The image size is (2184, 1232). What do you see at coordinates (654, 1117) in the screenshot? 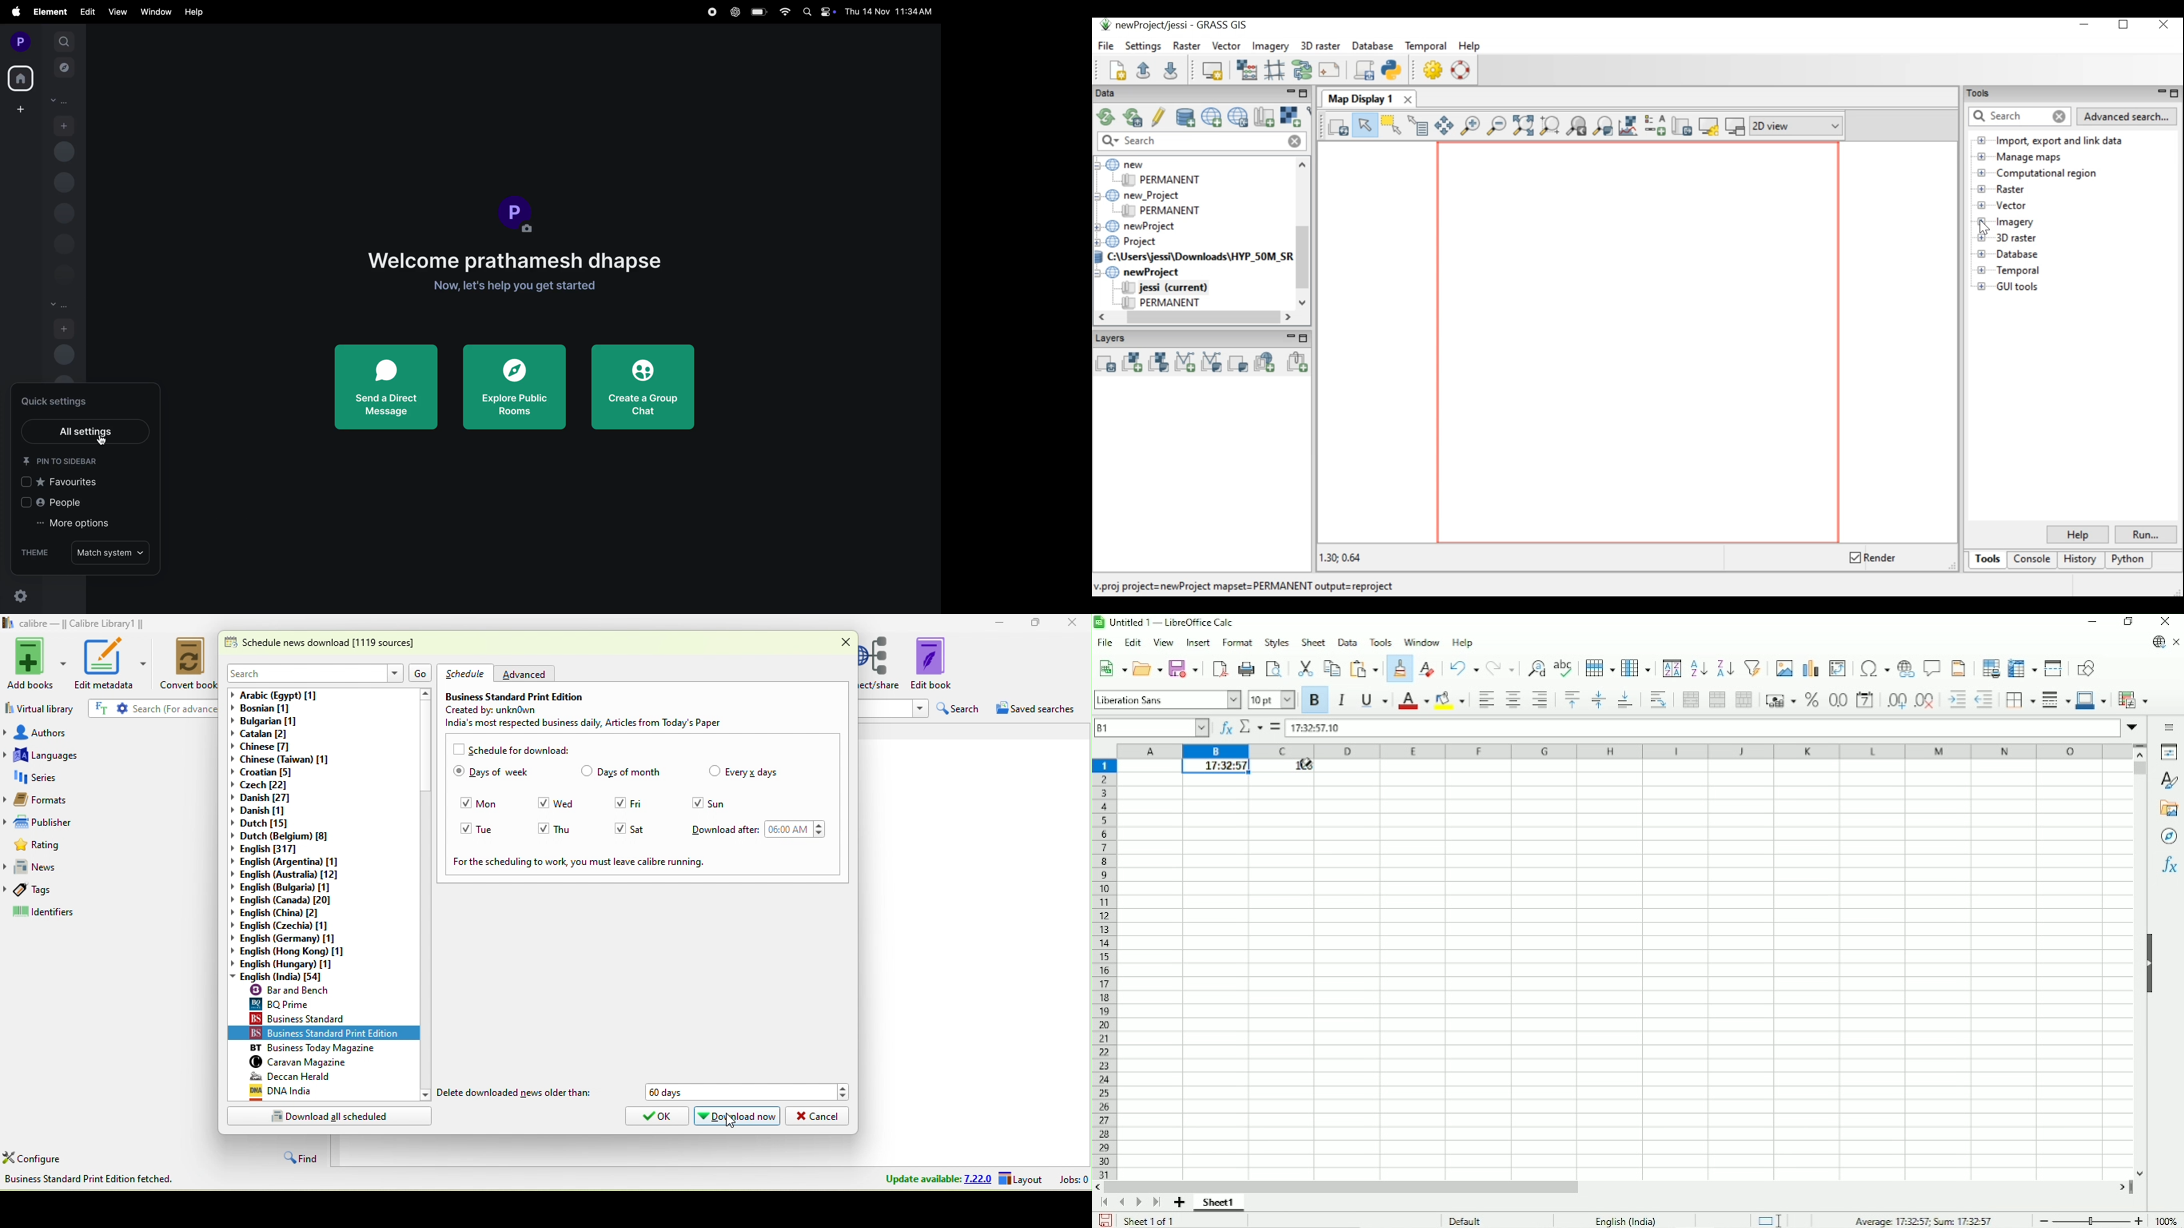
I see `ok` at bounding box center [654, 1117].